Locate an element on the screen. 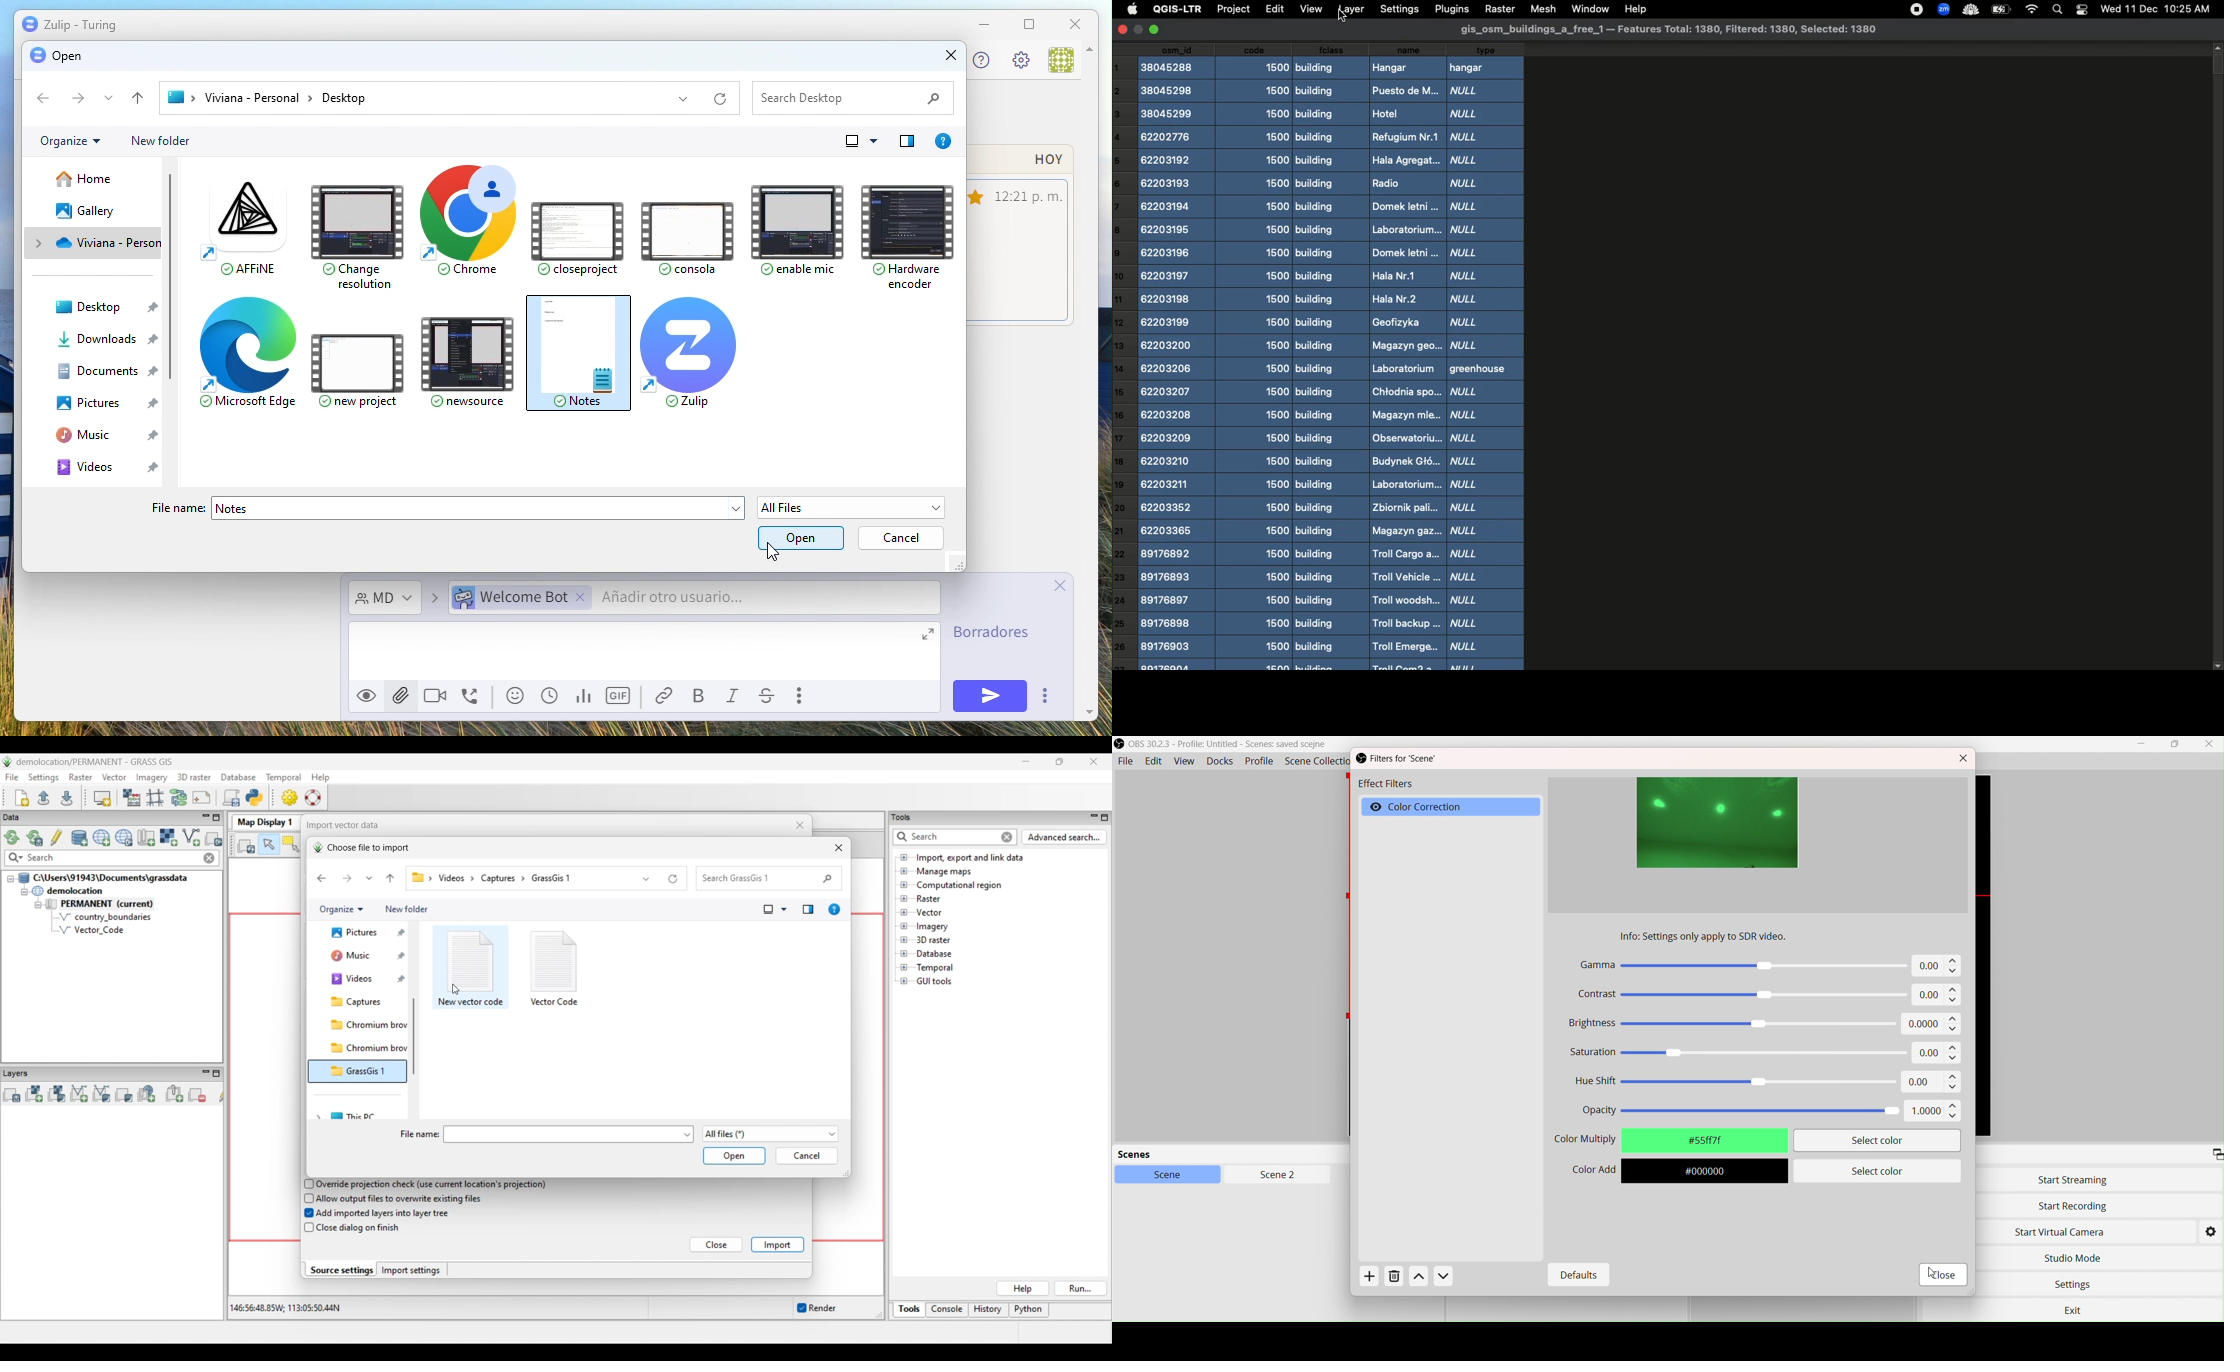 The height and width of the screenshot is (1372, 2240). send is located at coordinates (982, 695).